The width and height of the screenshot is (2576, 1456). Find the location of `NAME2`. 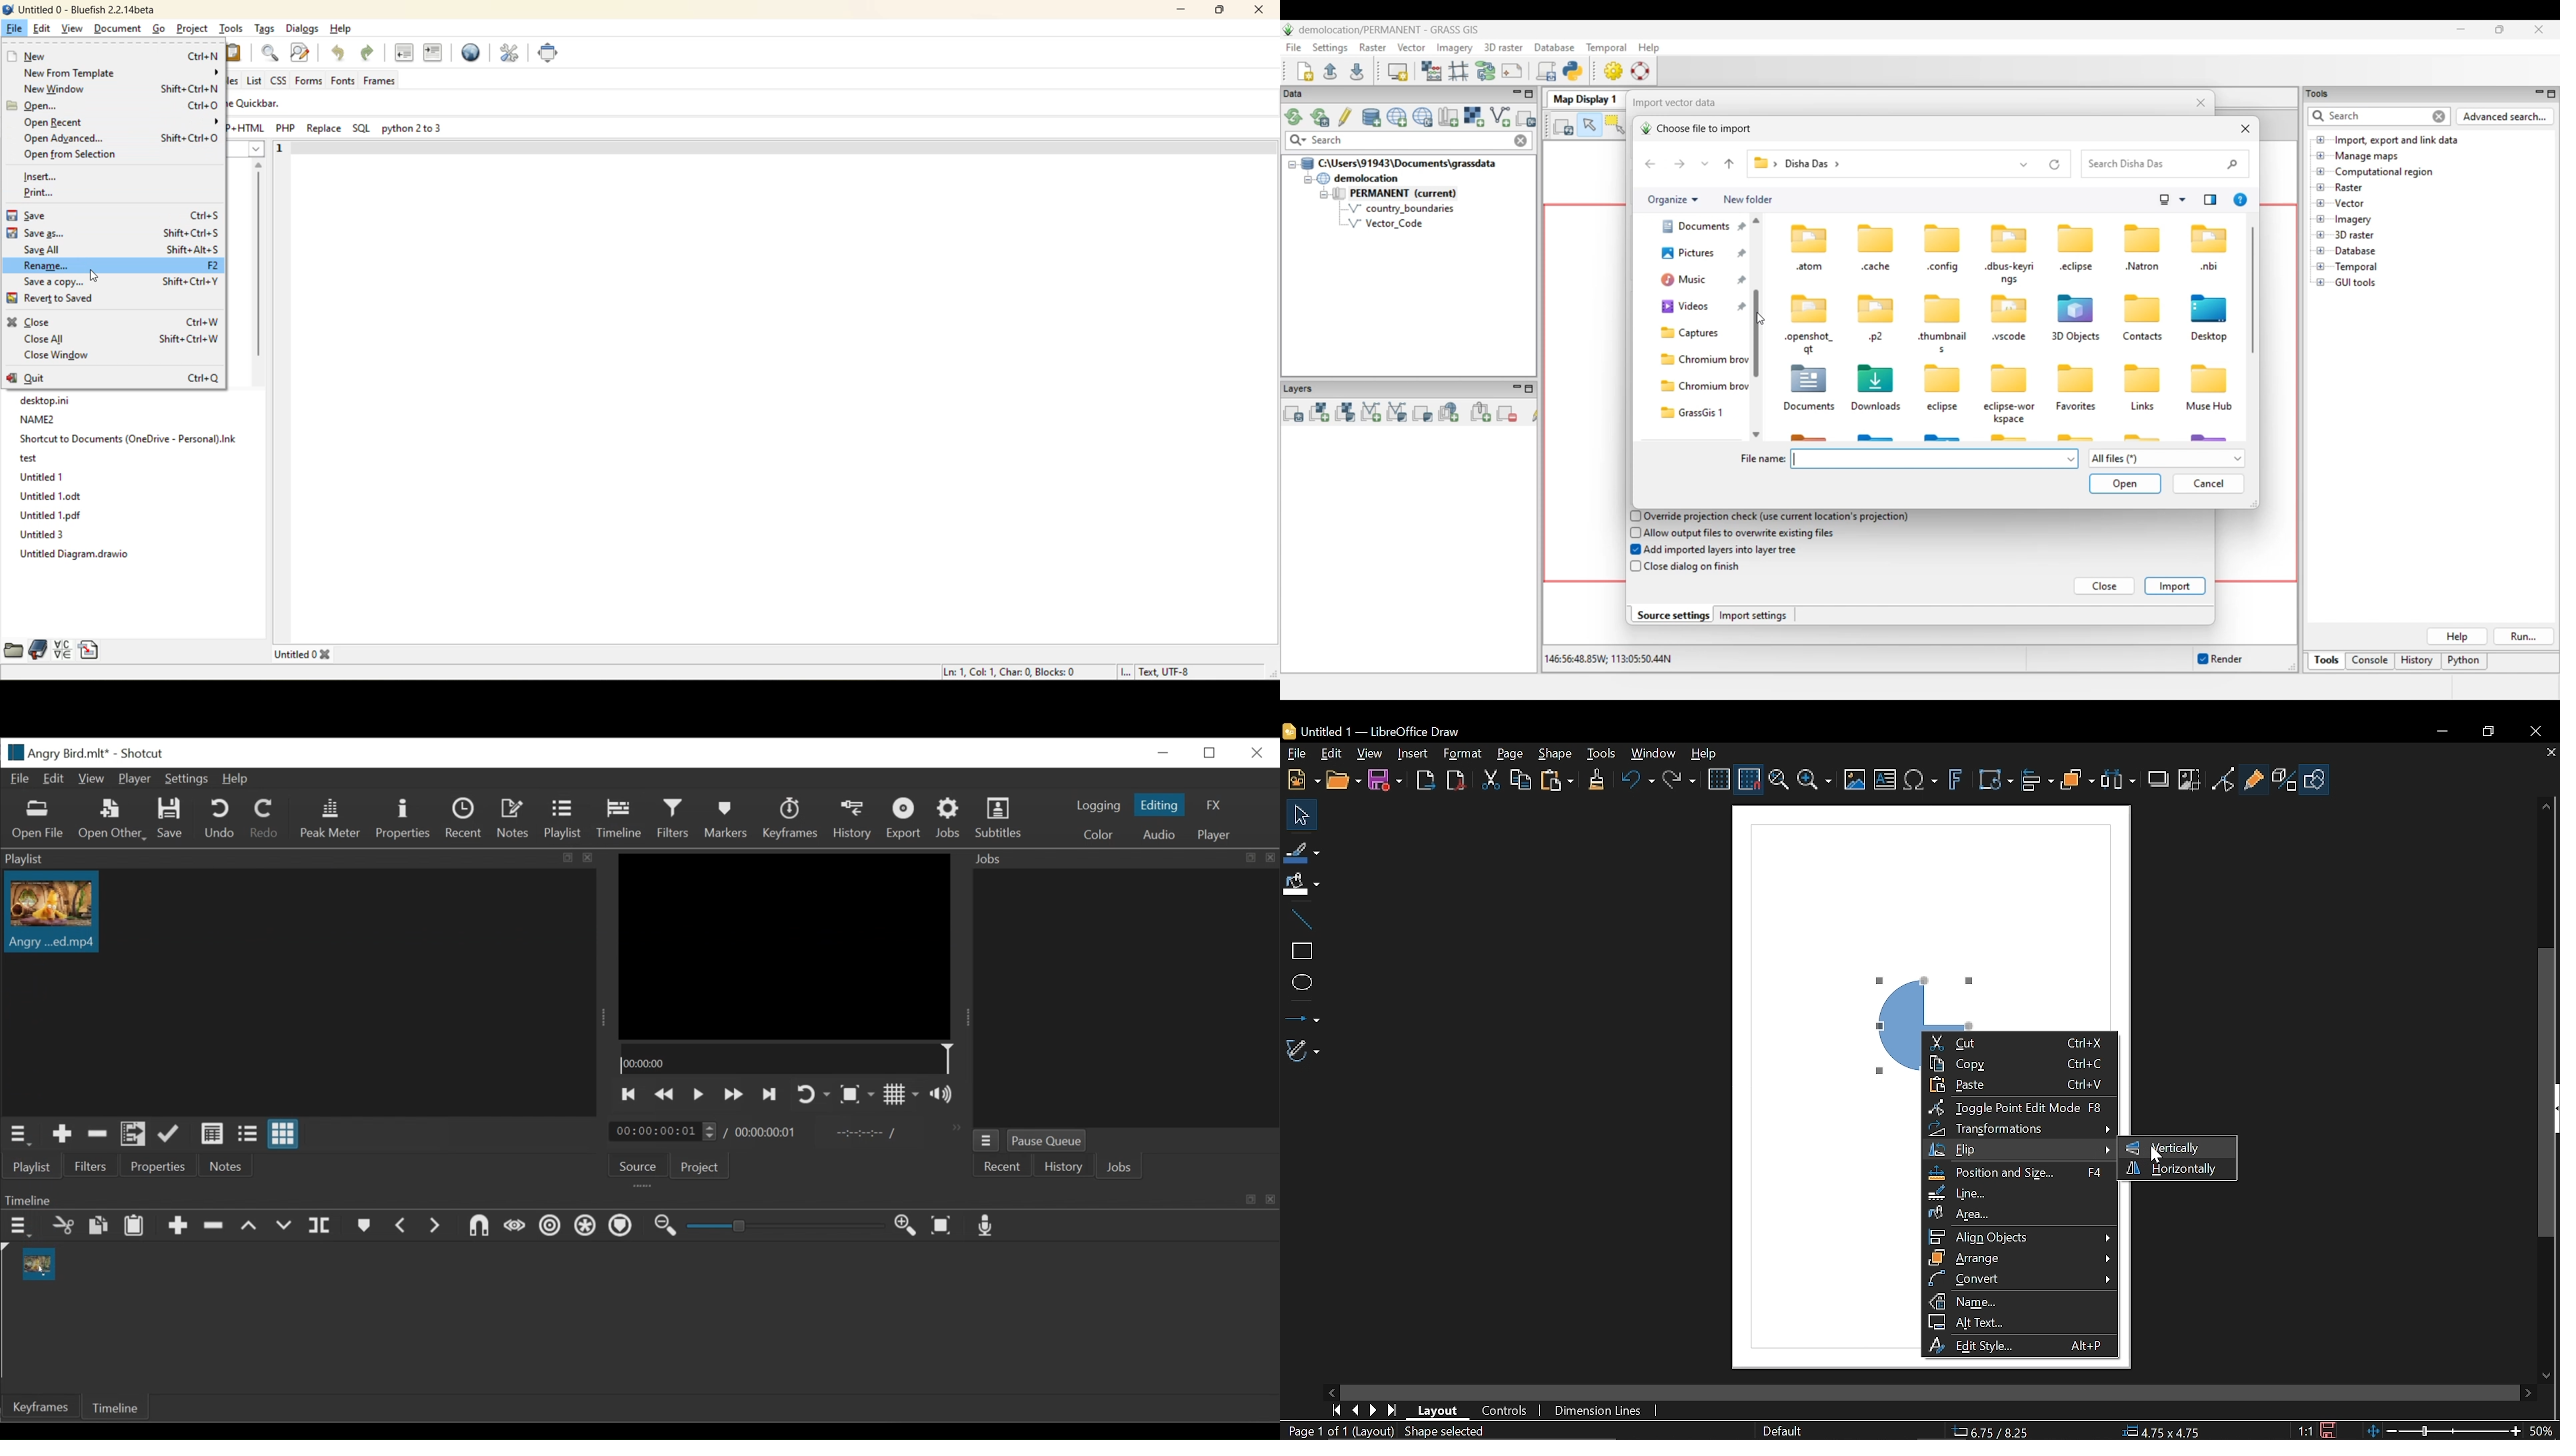

NAME2 is located at coordinates (43, 420).